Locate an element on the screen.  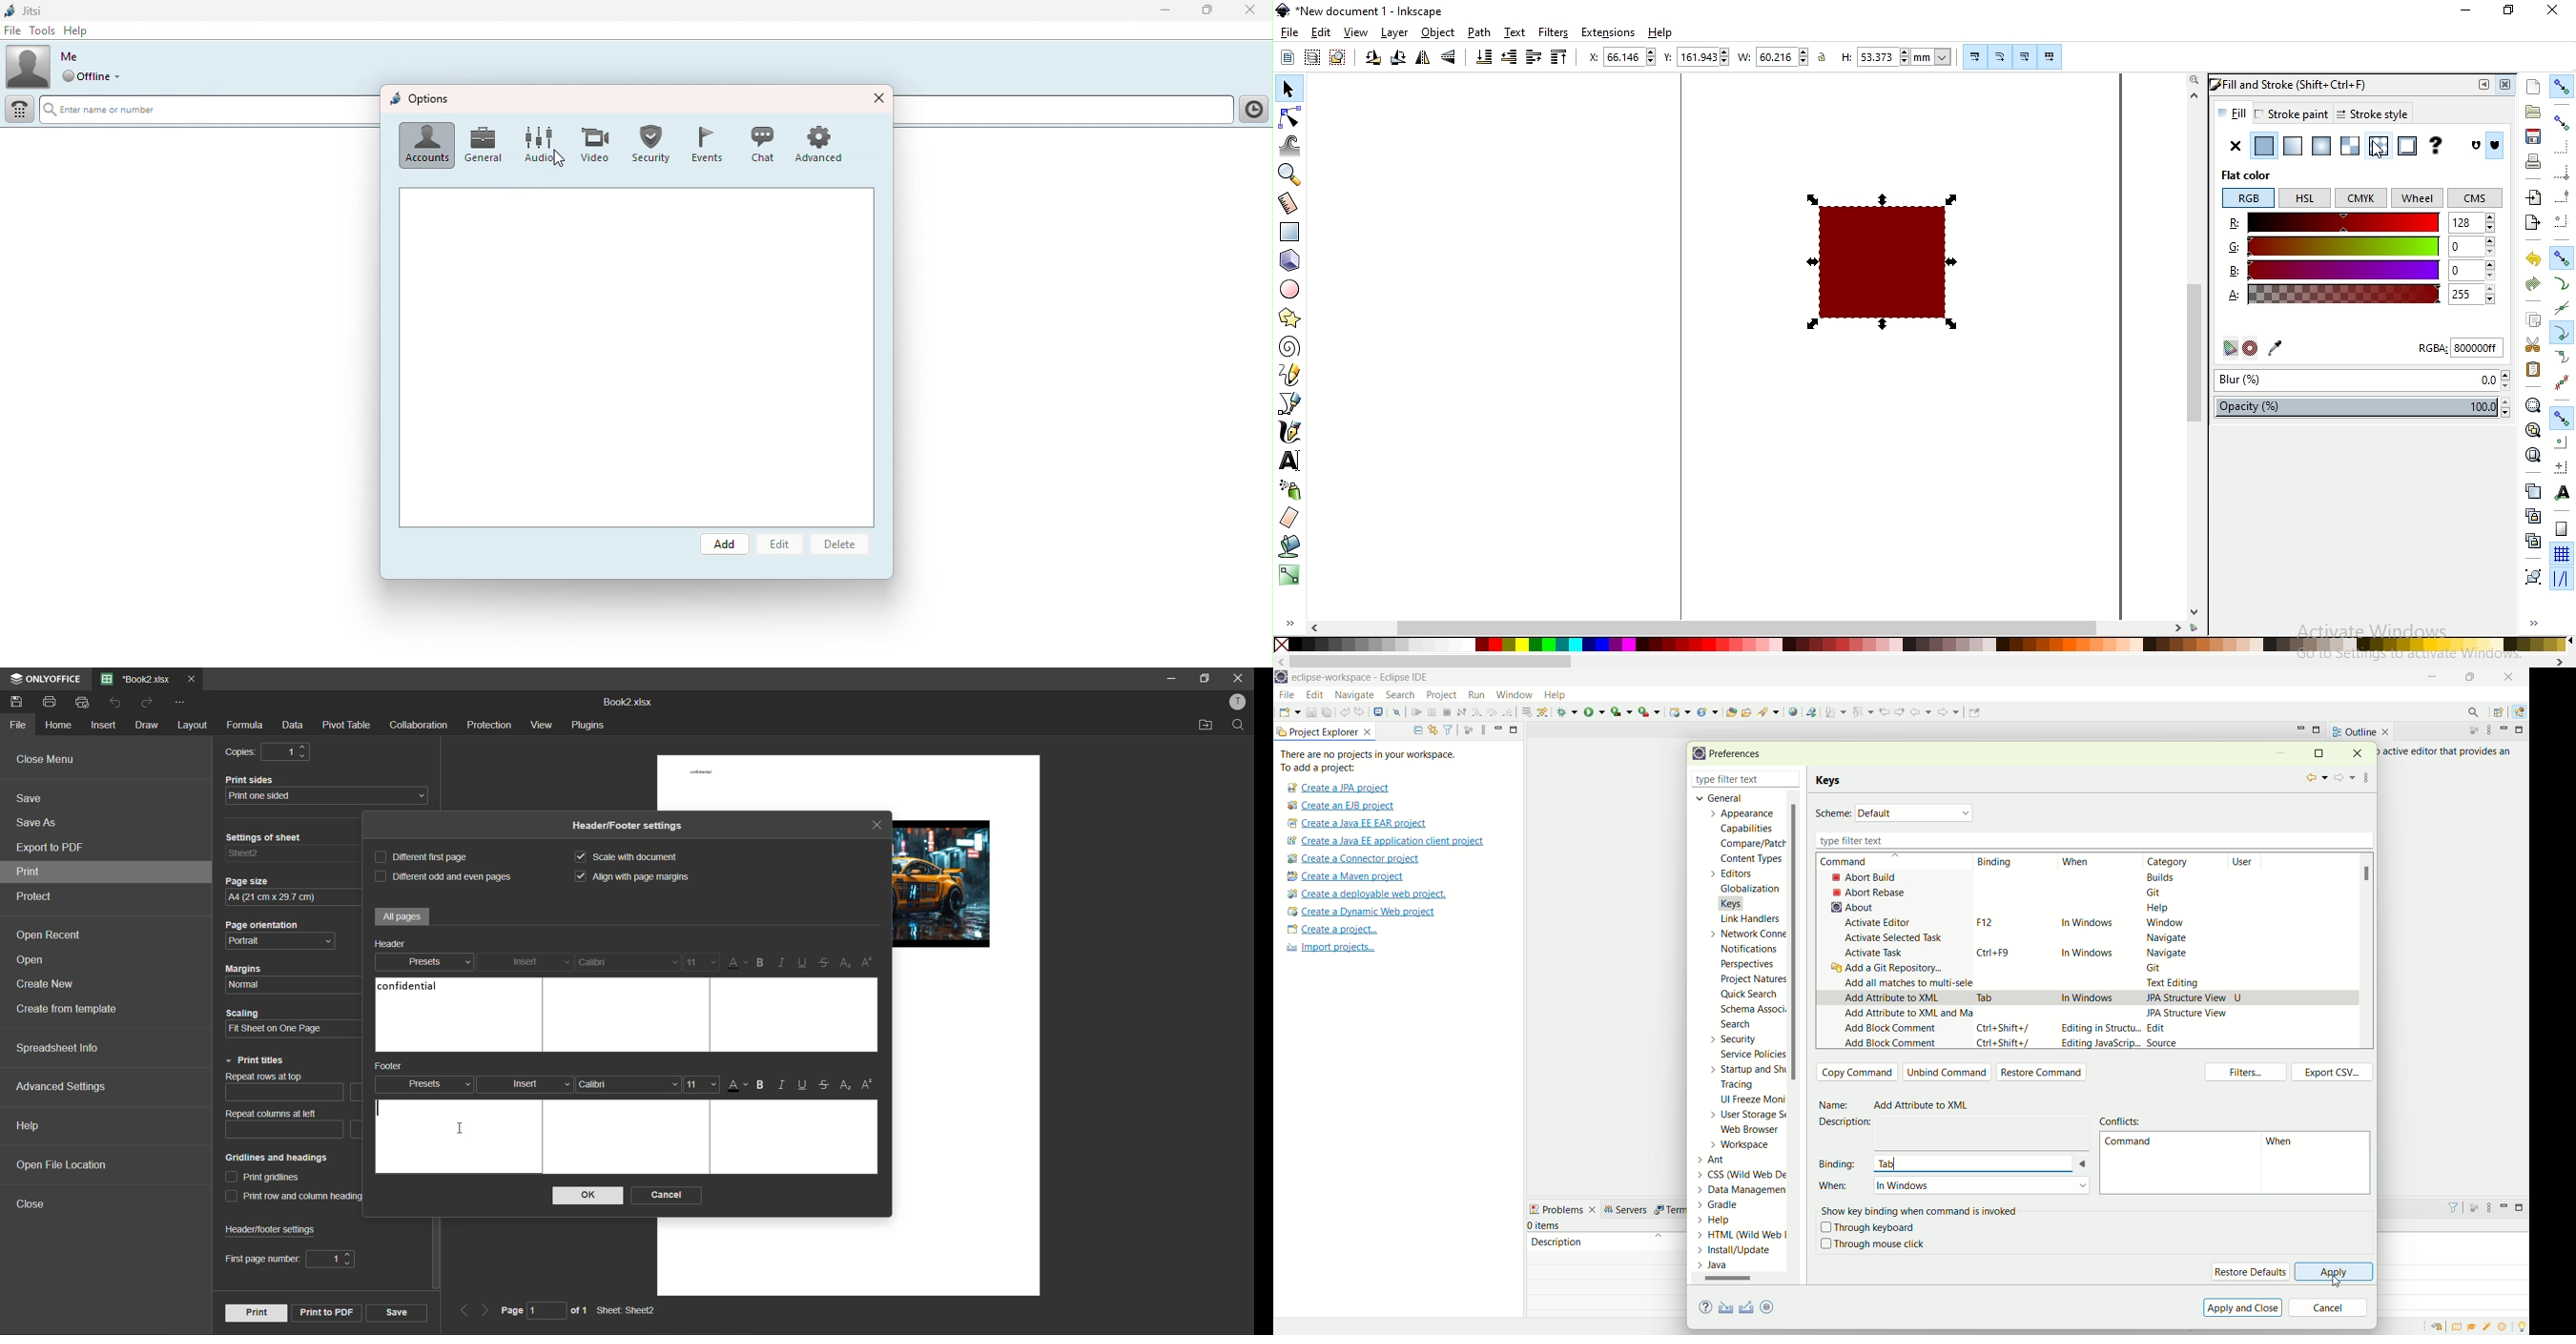
close is located at coordinates (2508, 85).